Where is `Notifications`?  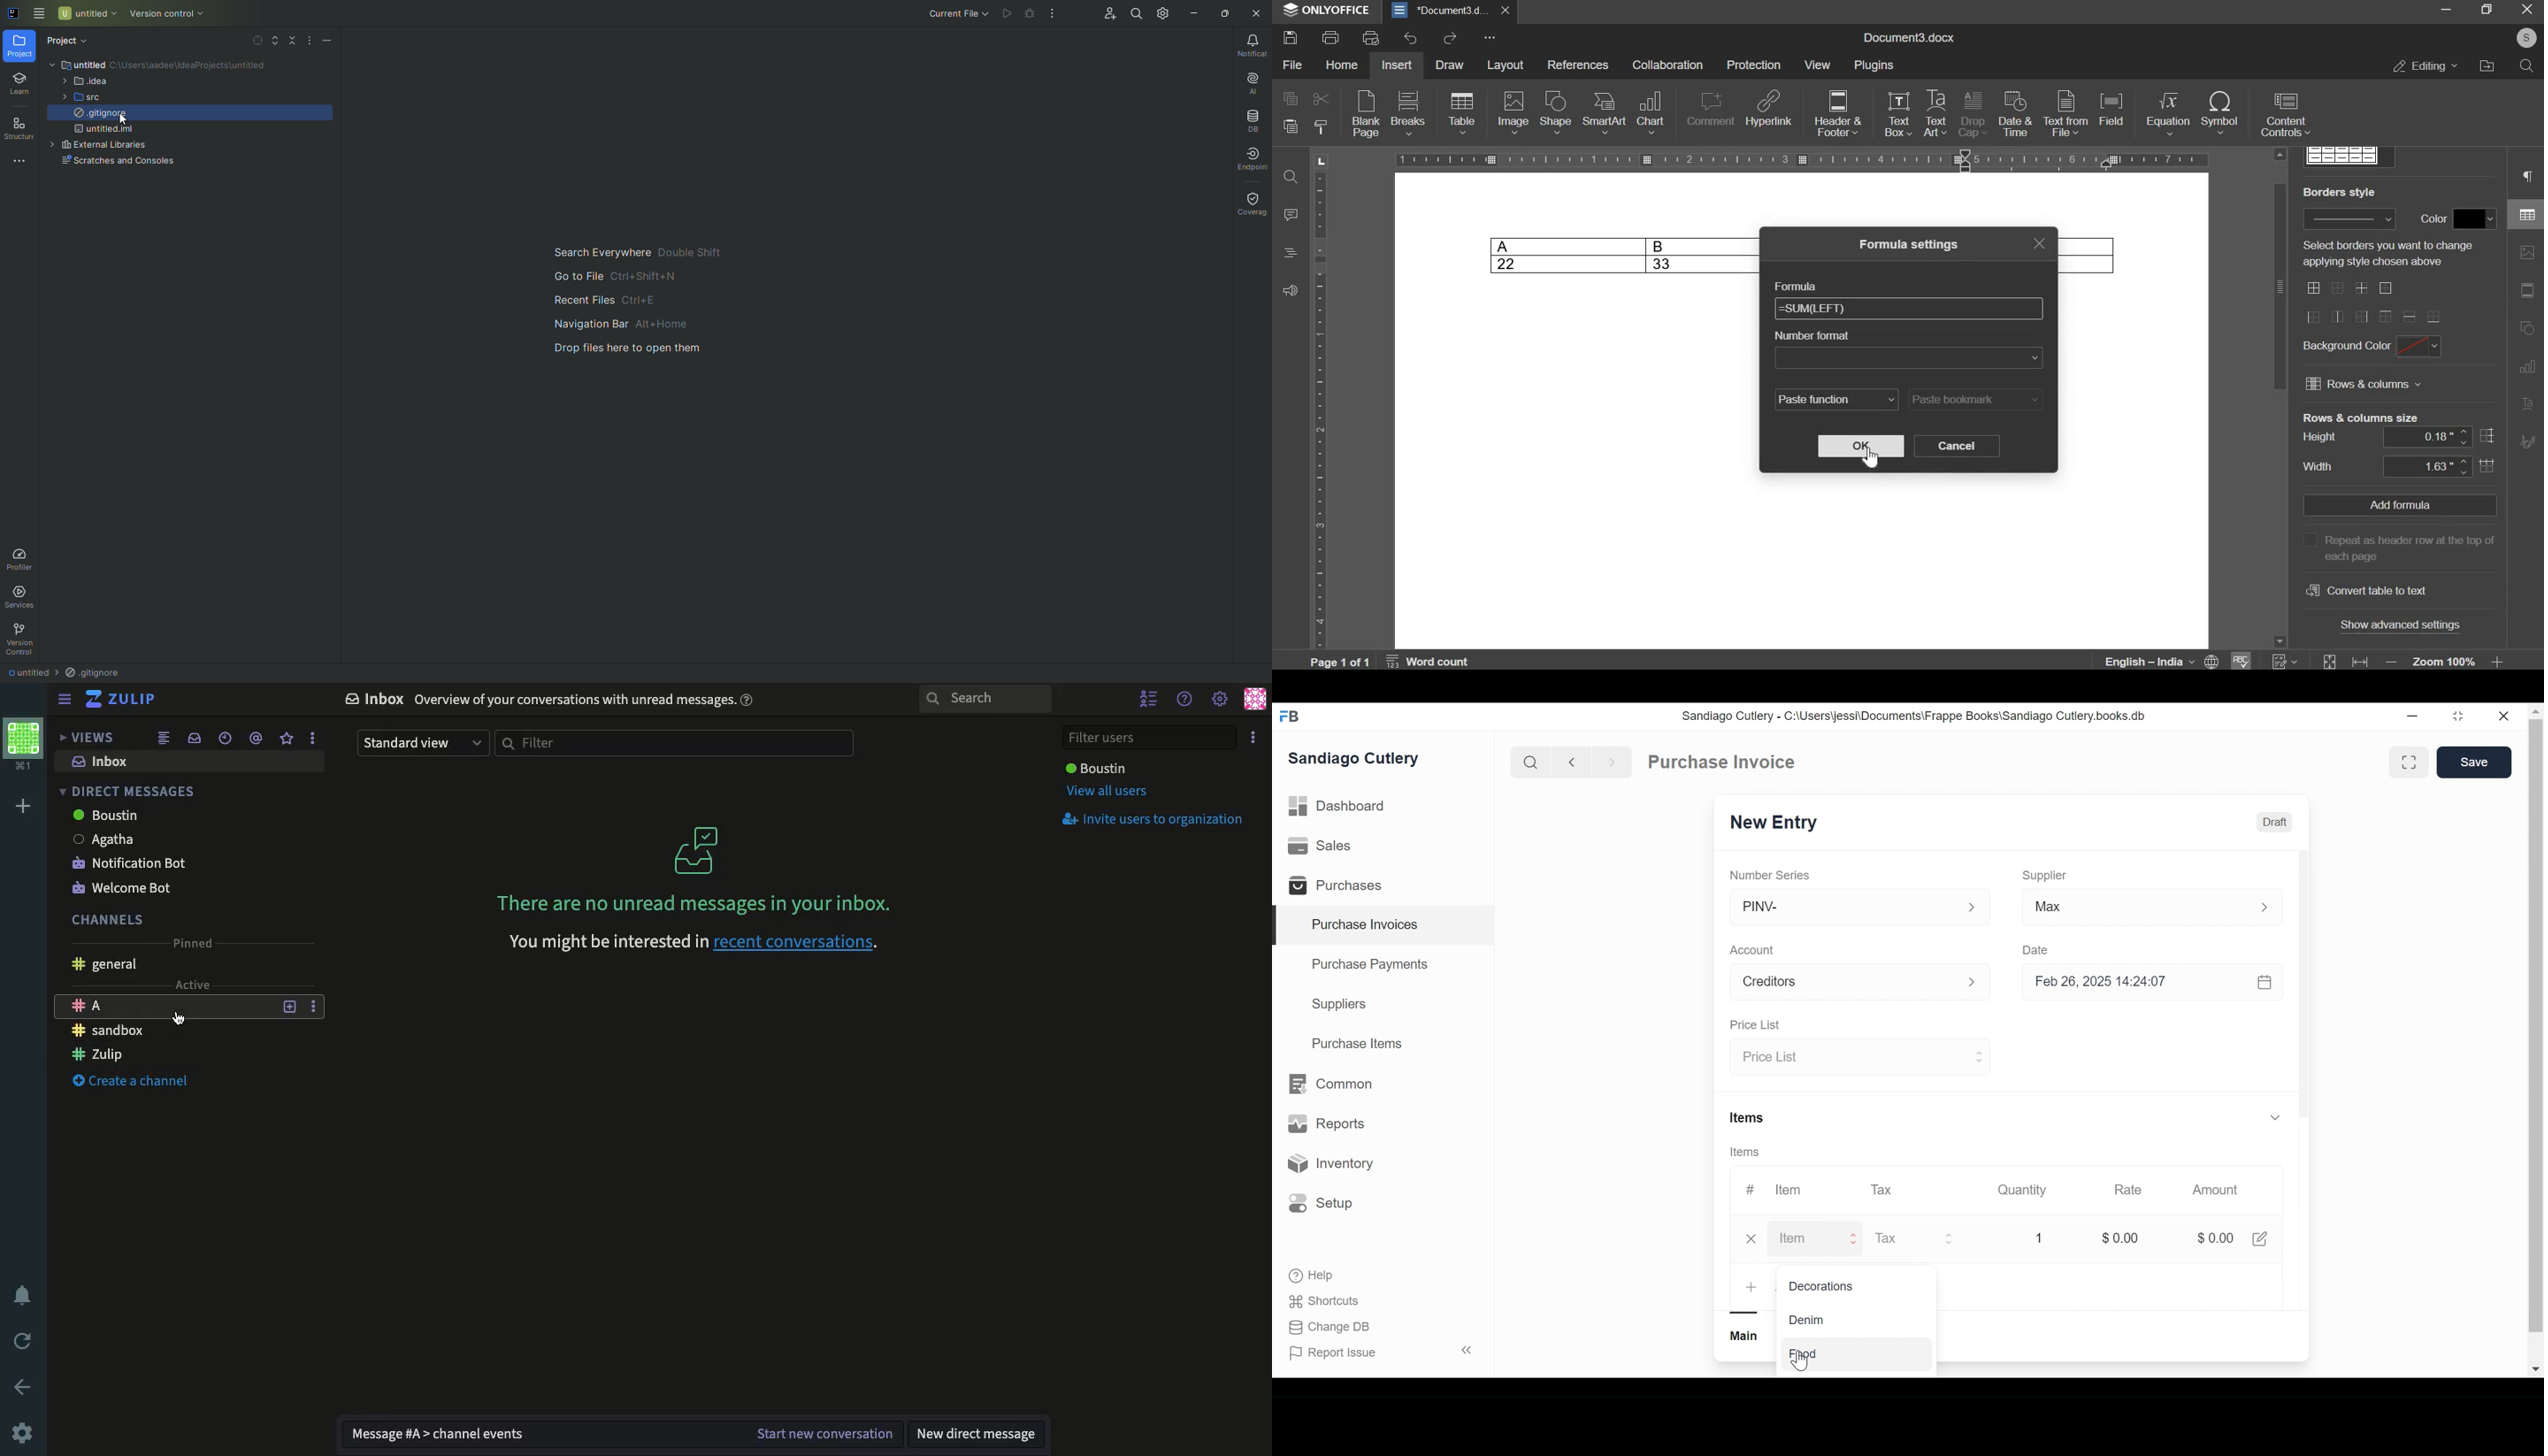
Notifications is located at coordinates (1252, 46).